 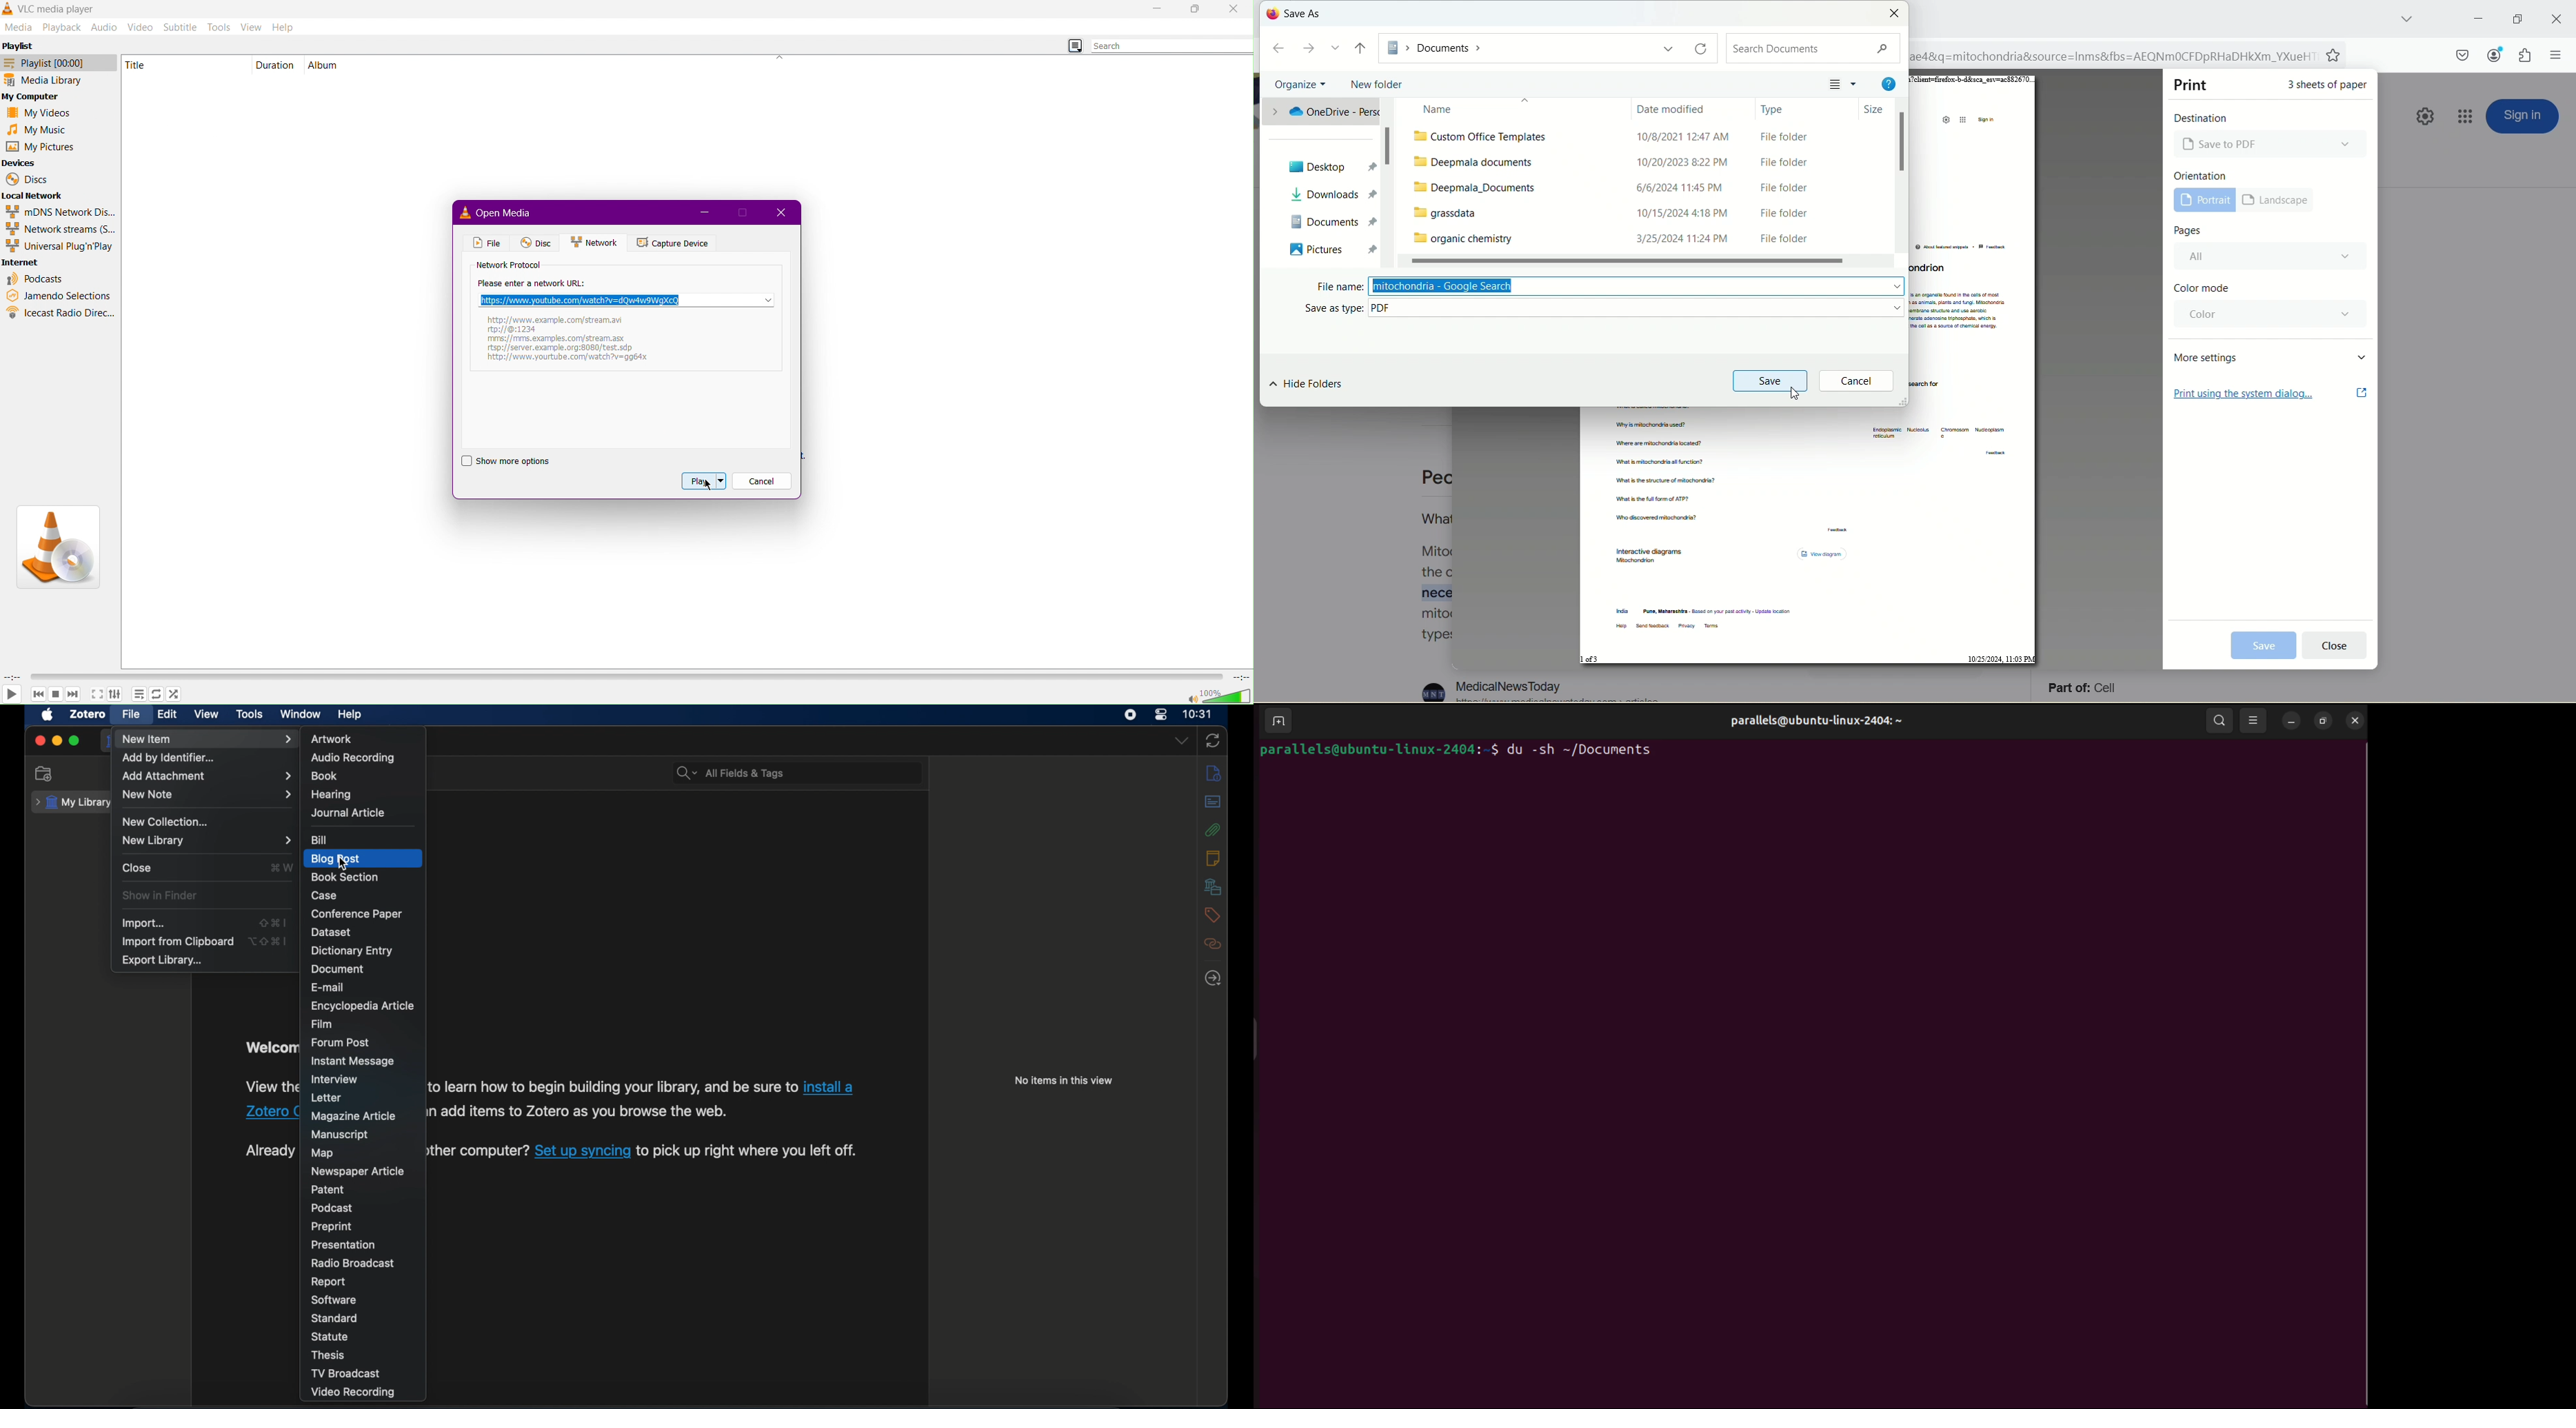 What do you see at coordinates (1895, 14) in the screenshot?
I see `close` at bounding box center [1895, 14].